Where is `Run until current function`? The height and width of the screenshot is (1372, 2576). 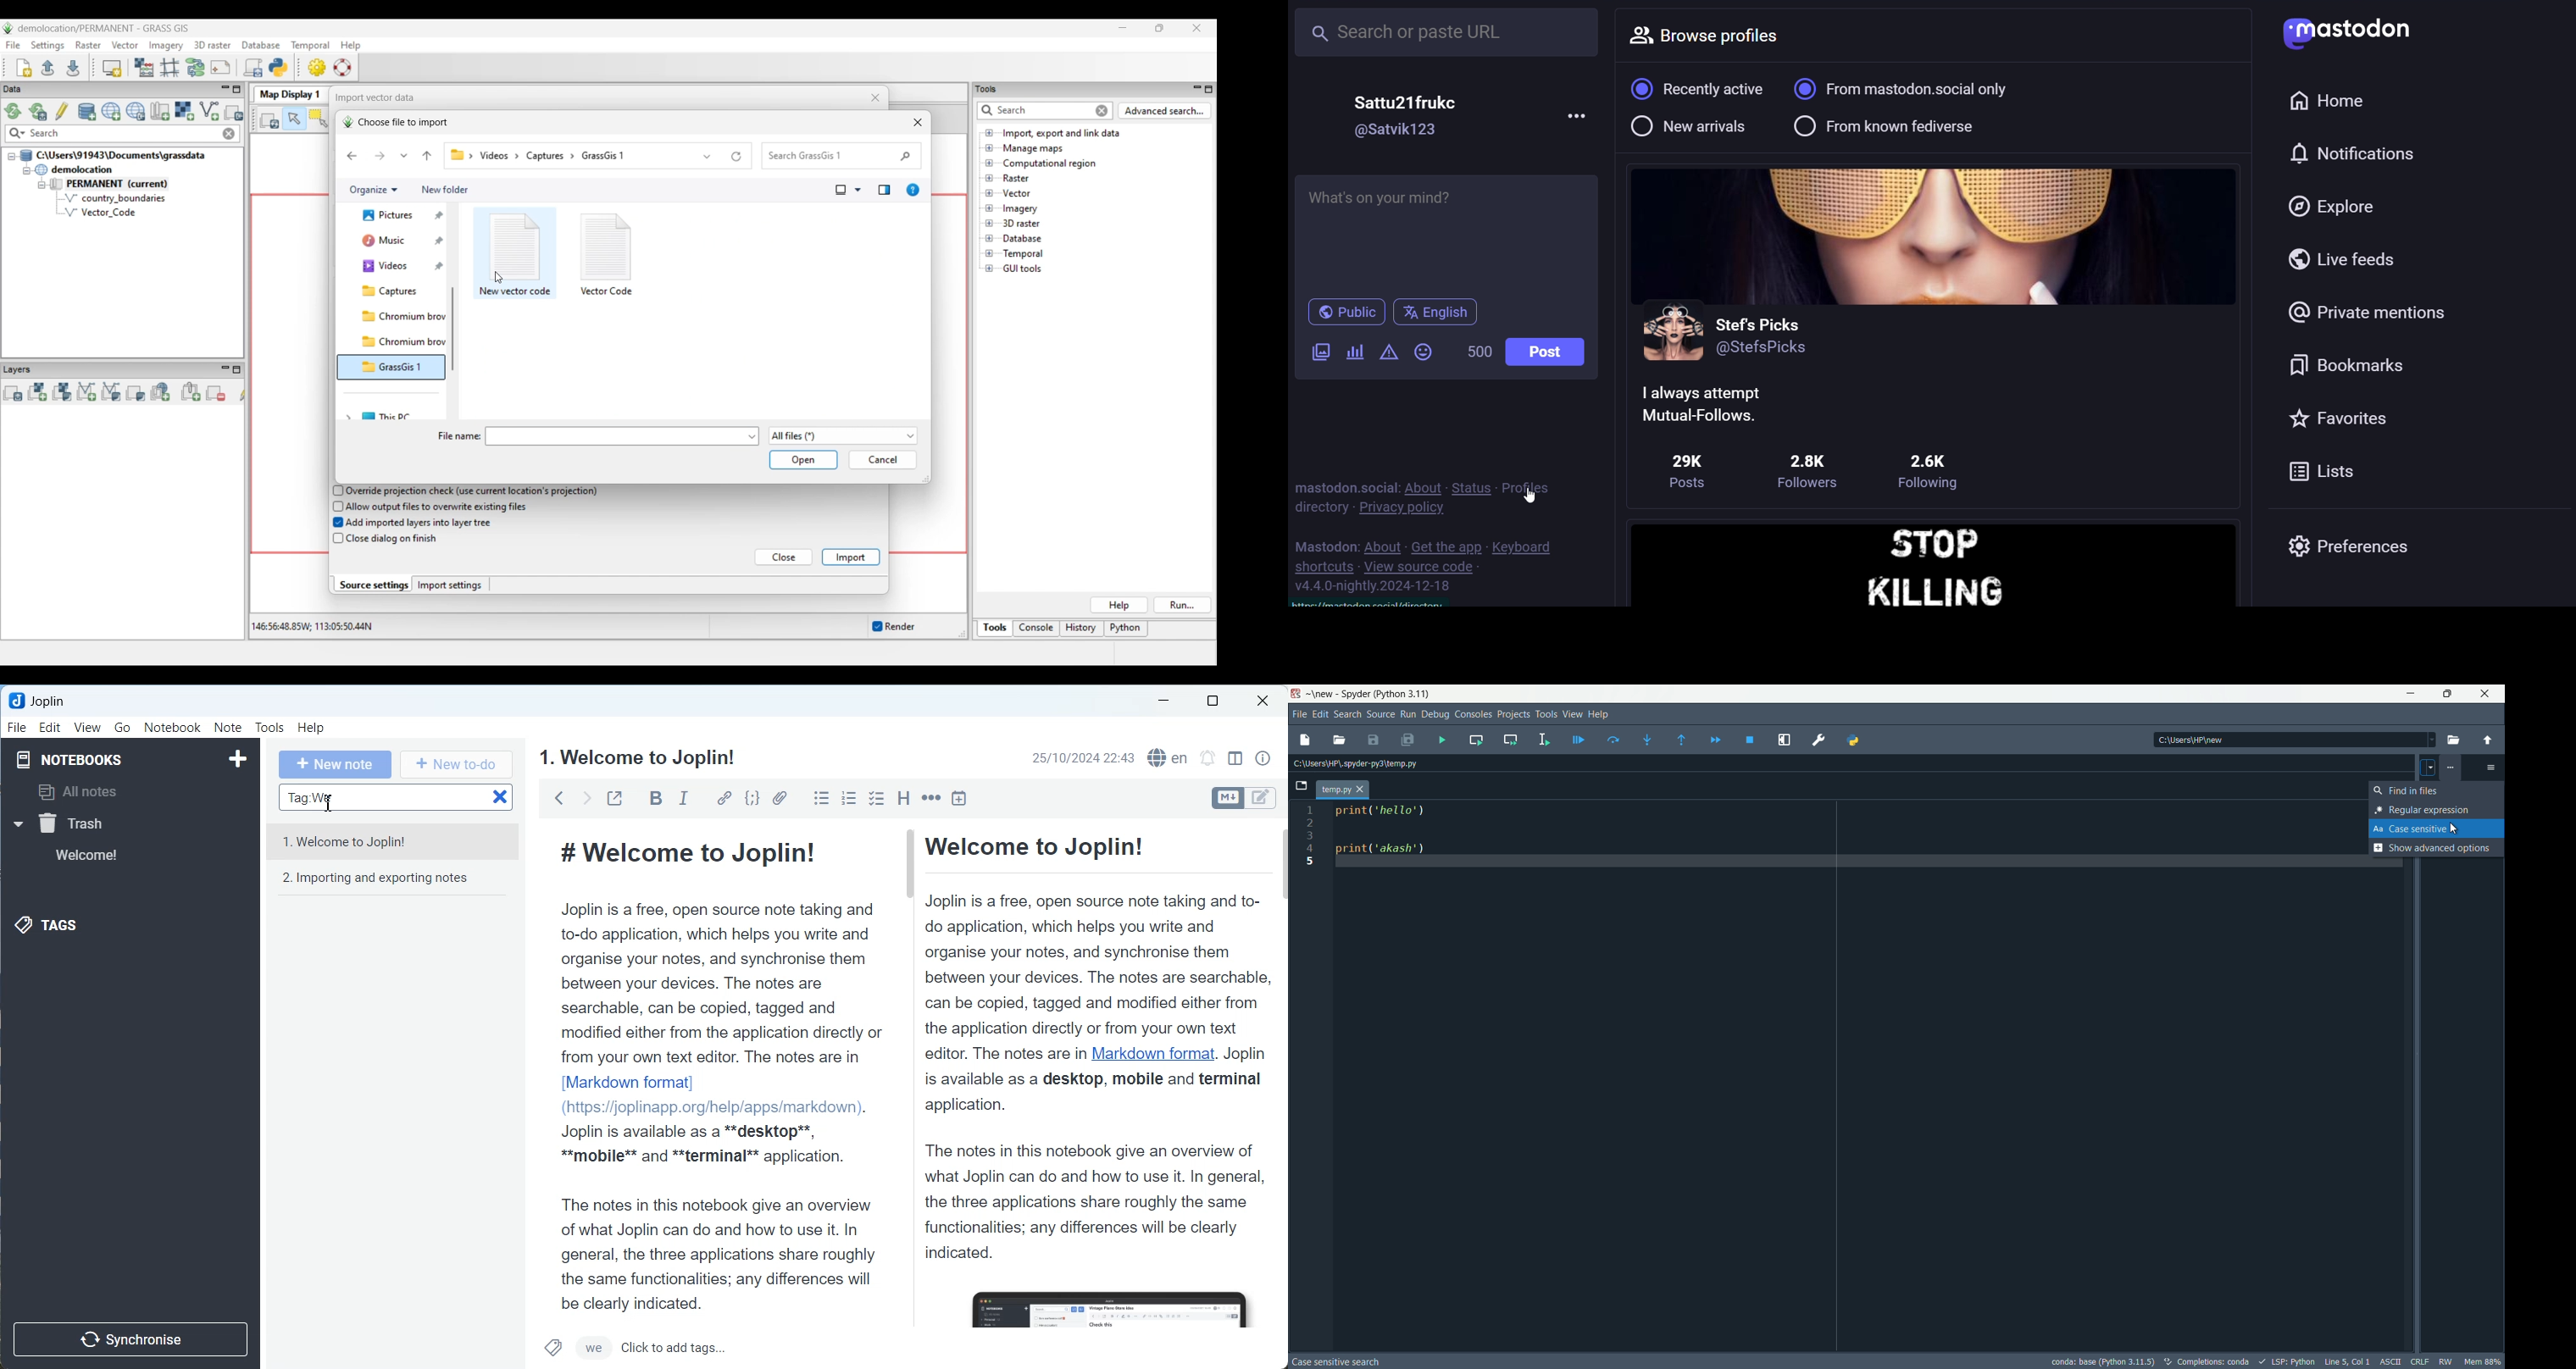
Run until current function is located at coordinates (1679, 741).